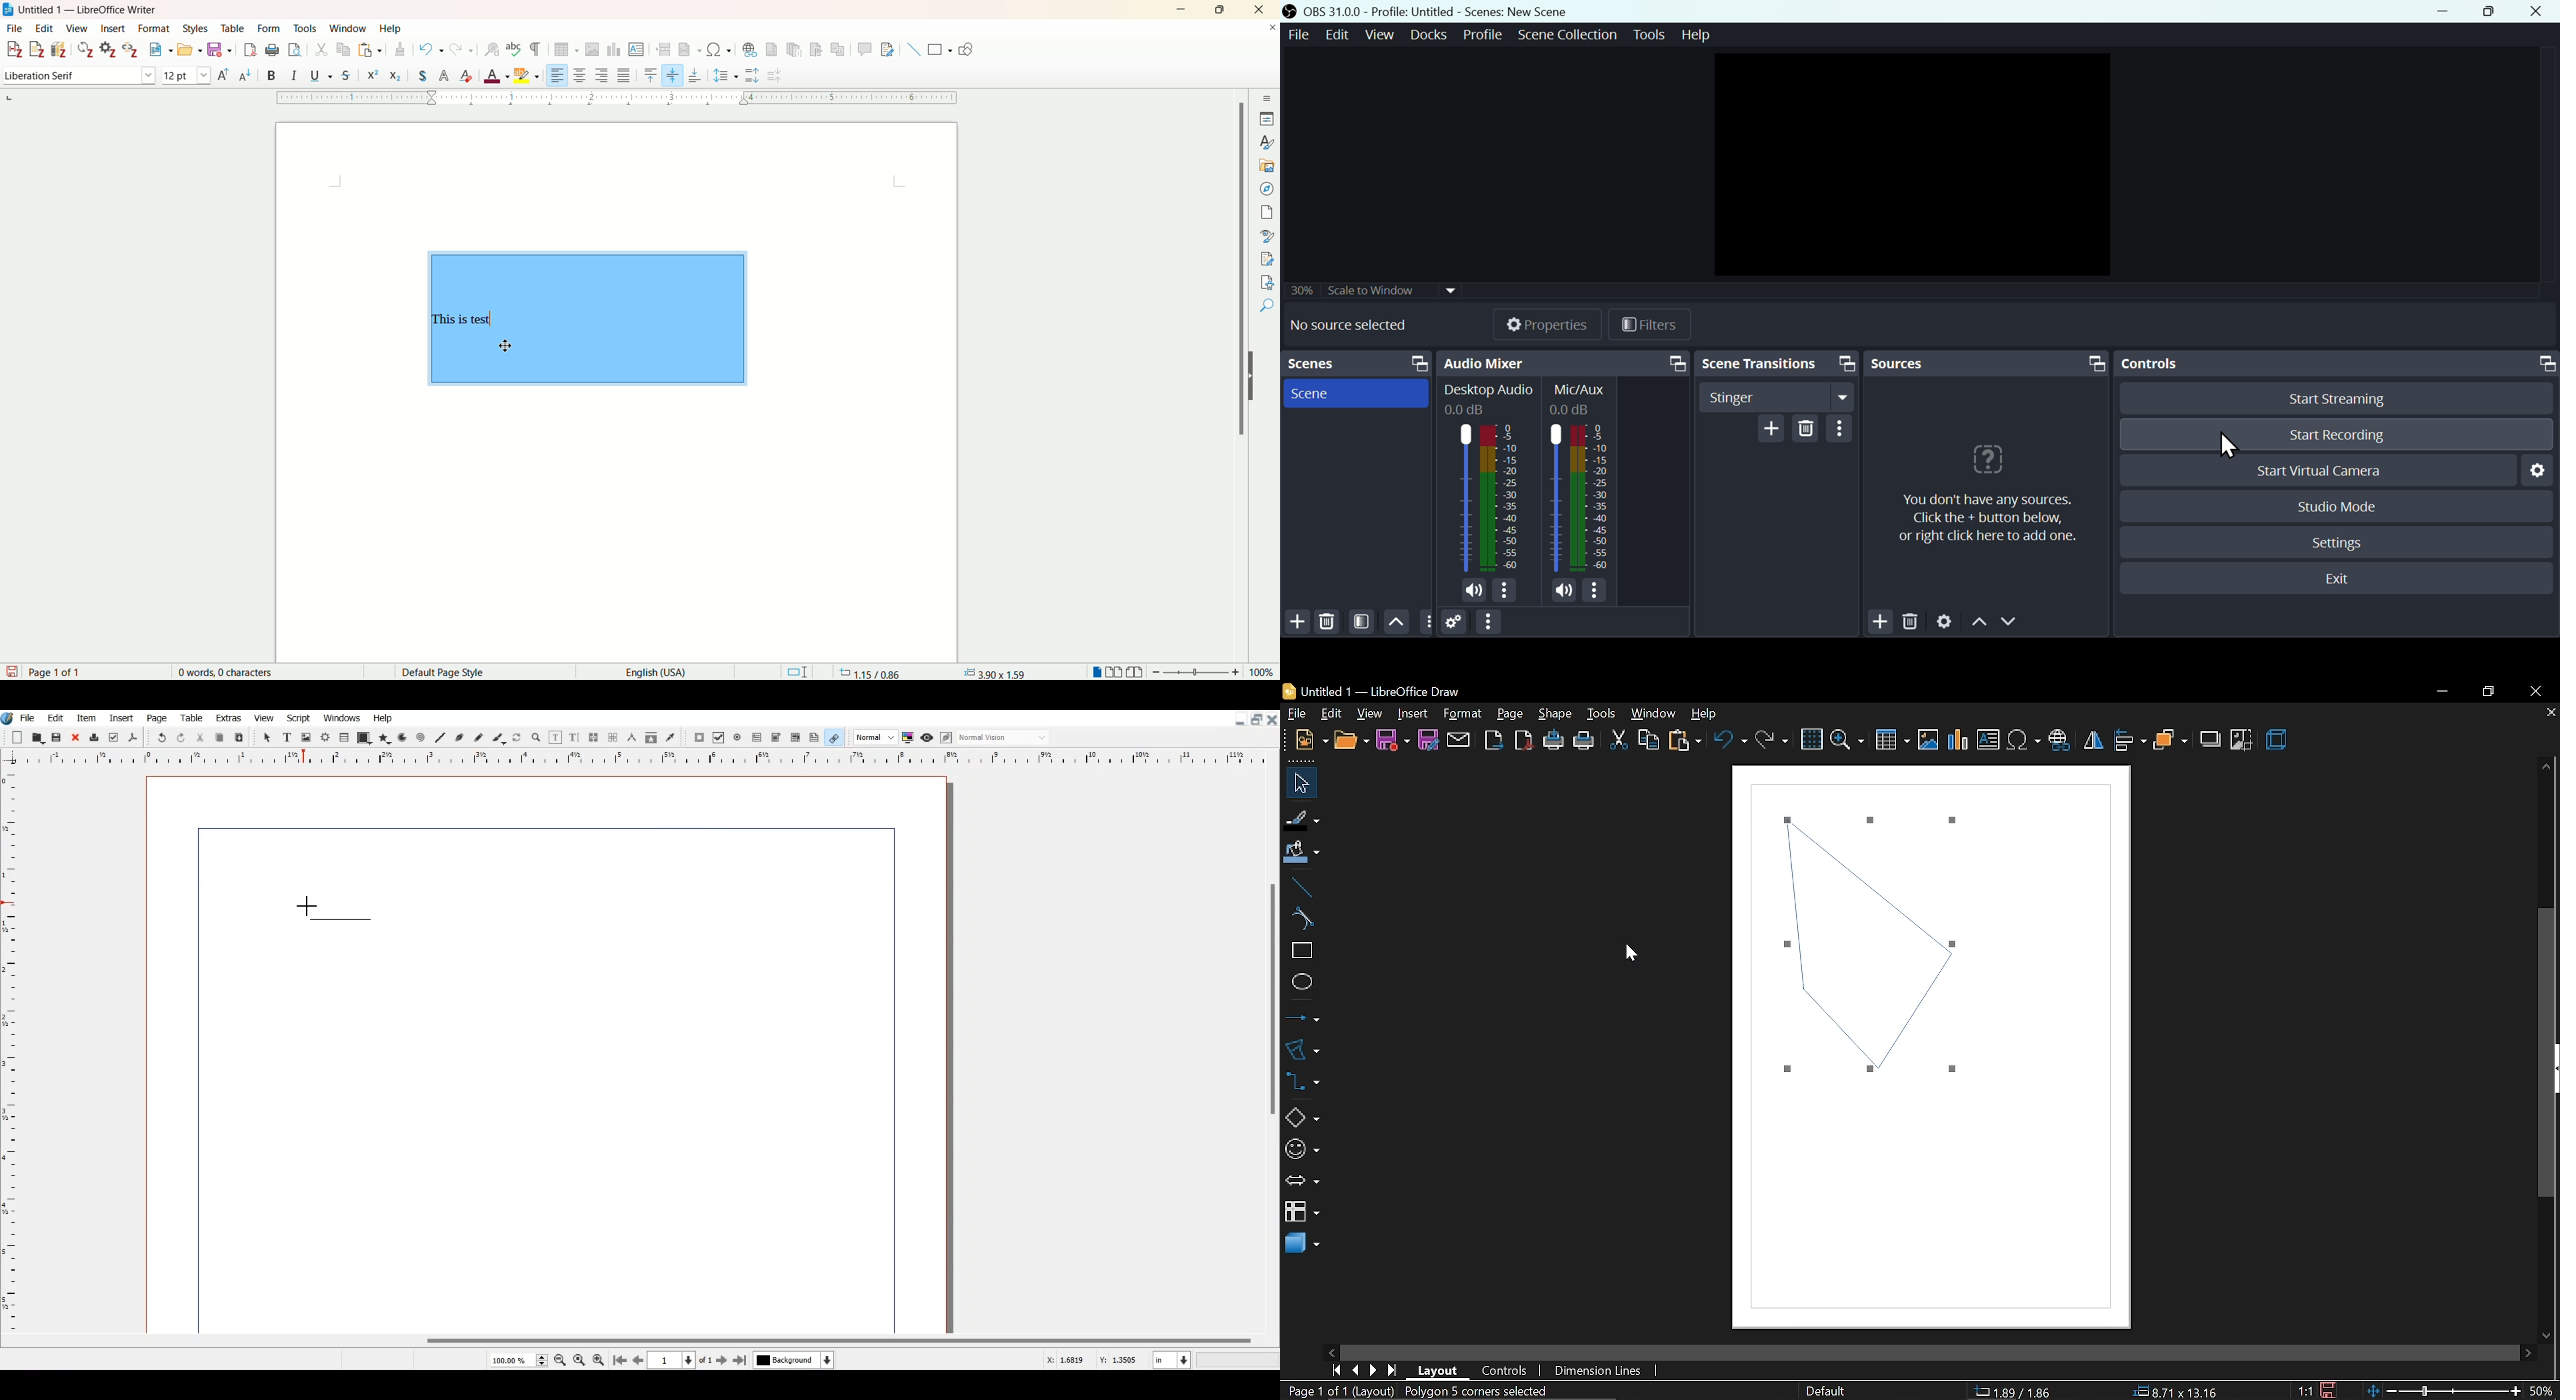  What do you see at coordinates (518, 738) in the screenshot?
I see `Rotate Item` at bounding box center [518, 738].